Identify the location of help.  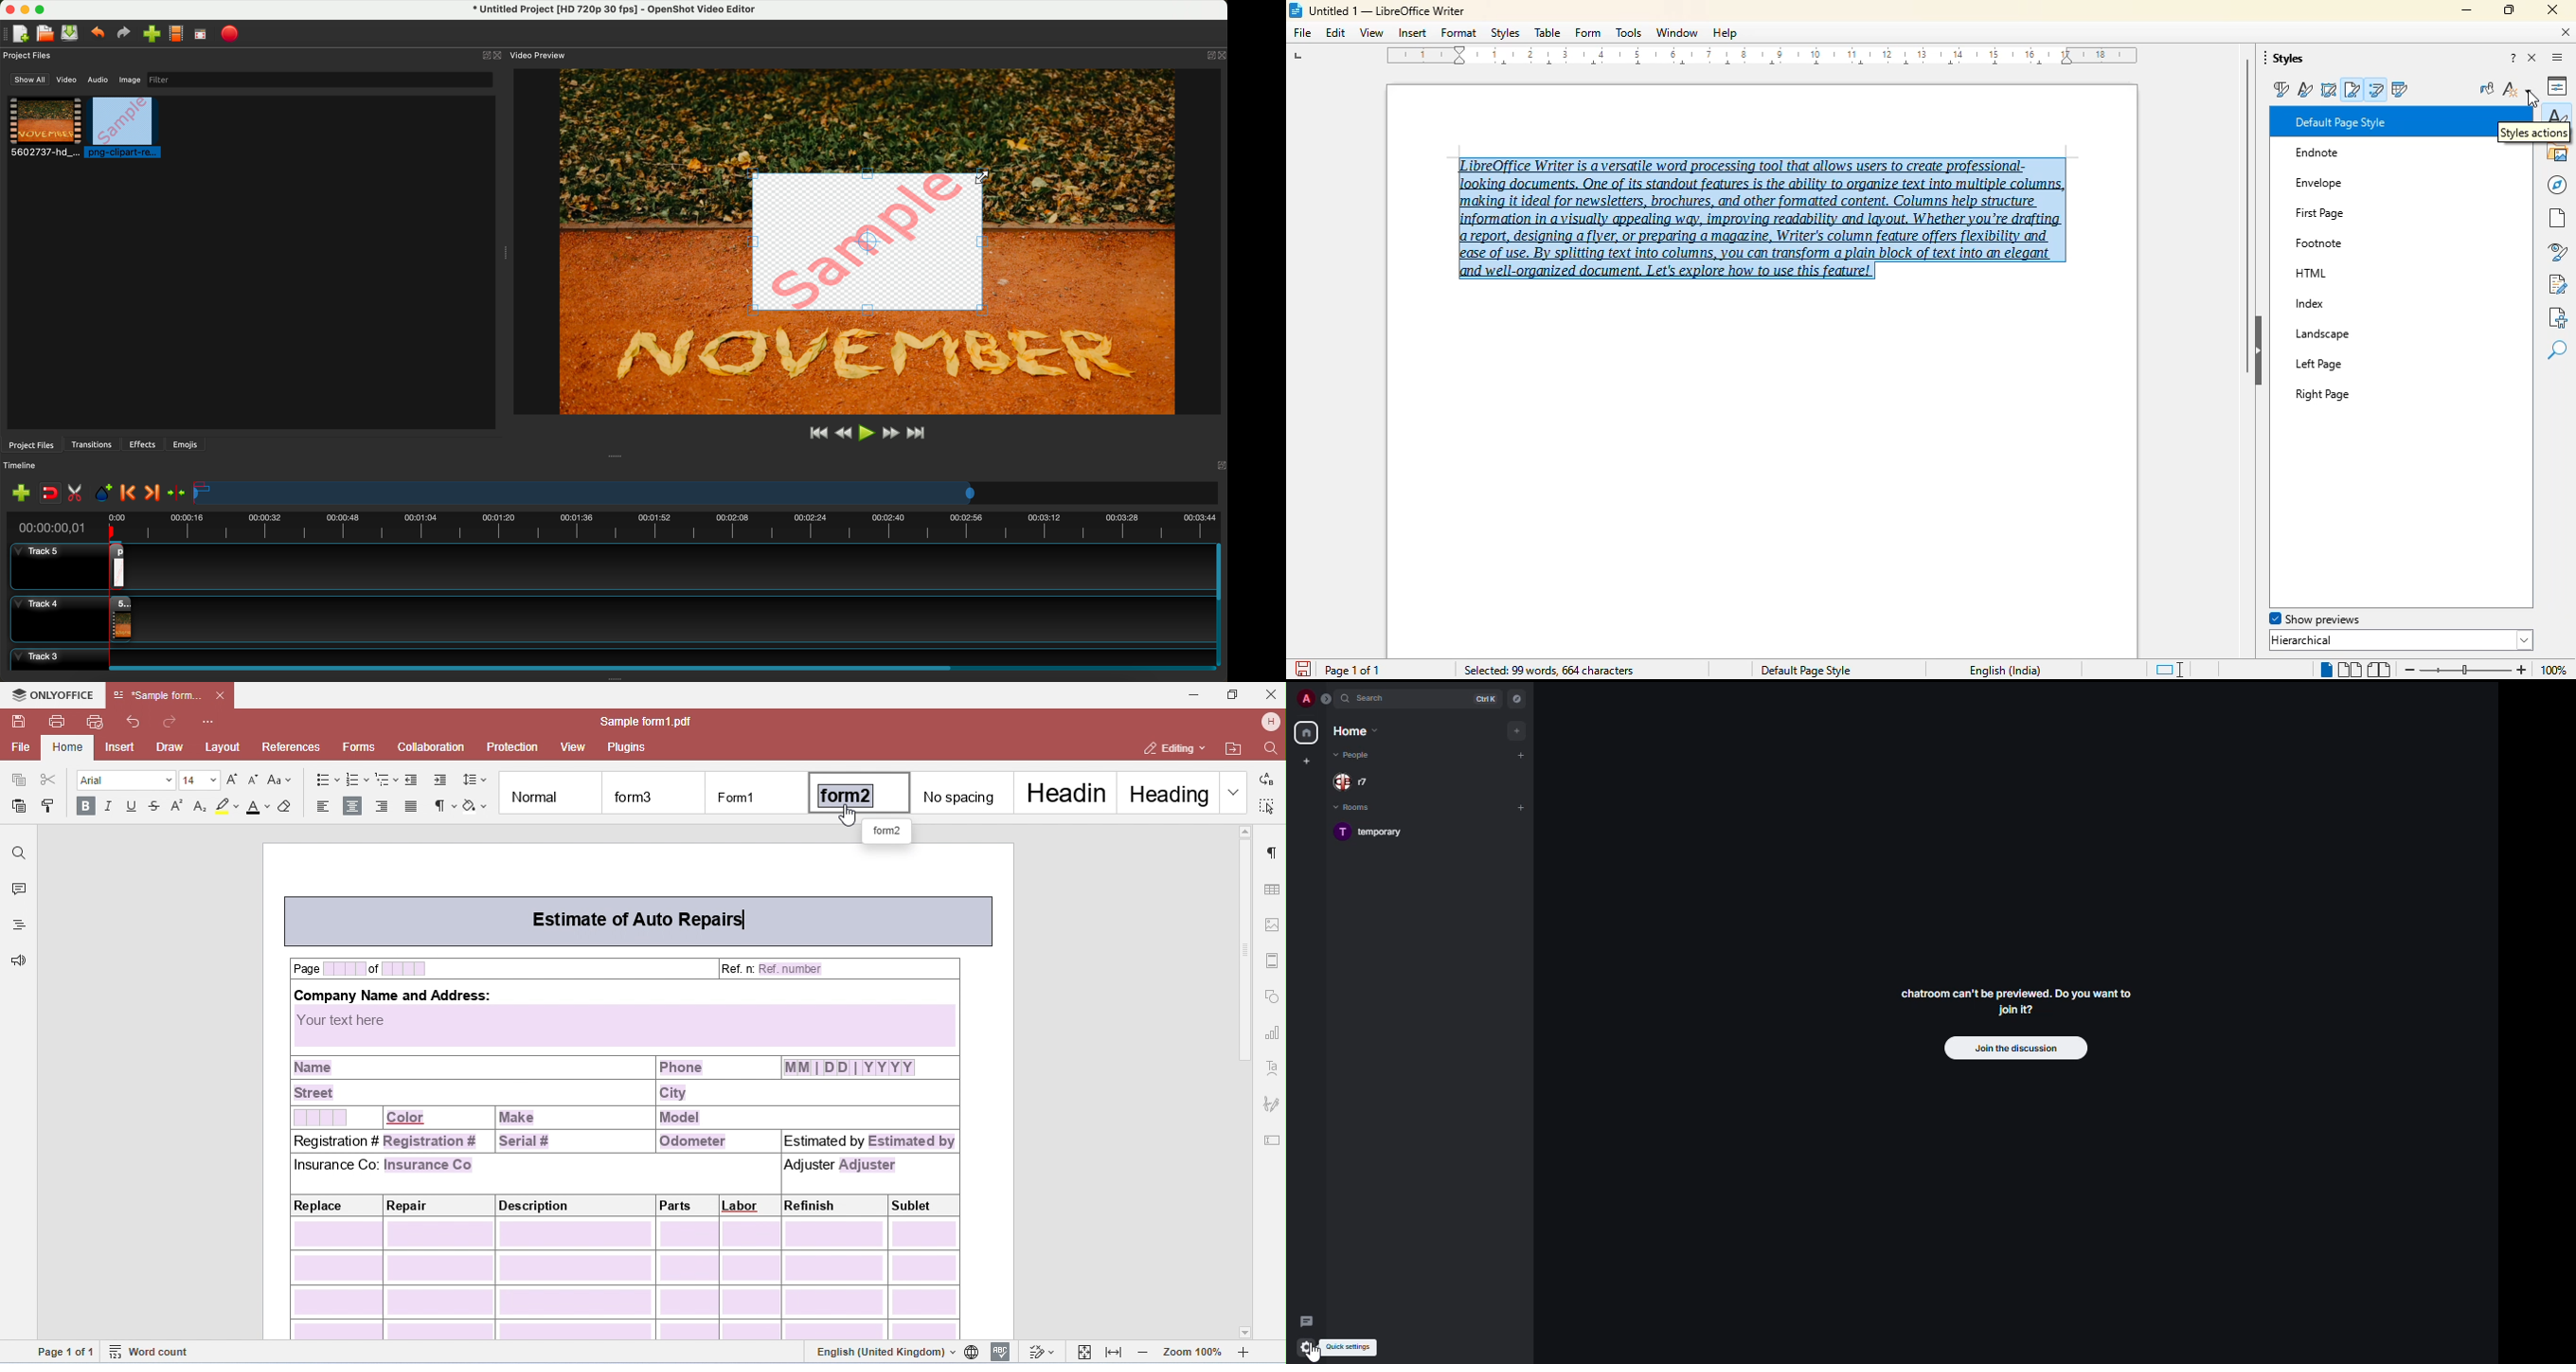
(1725, 33).